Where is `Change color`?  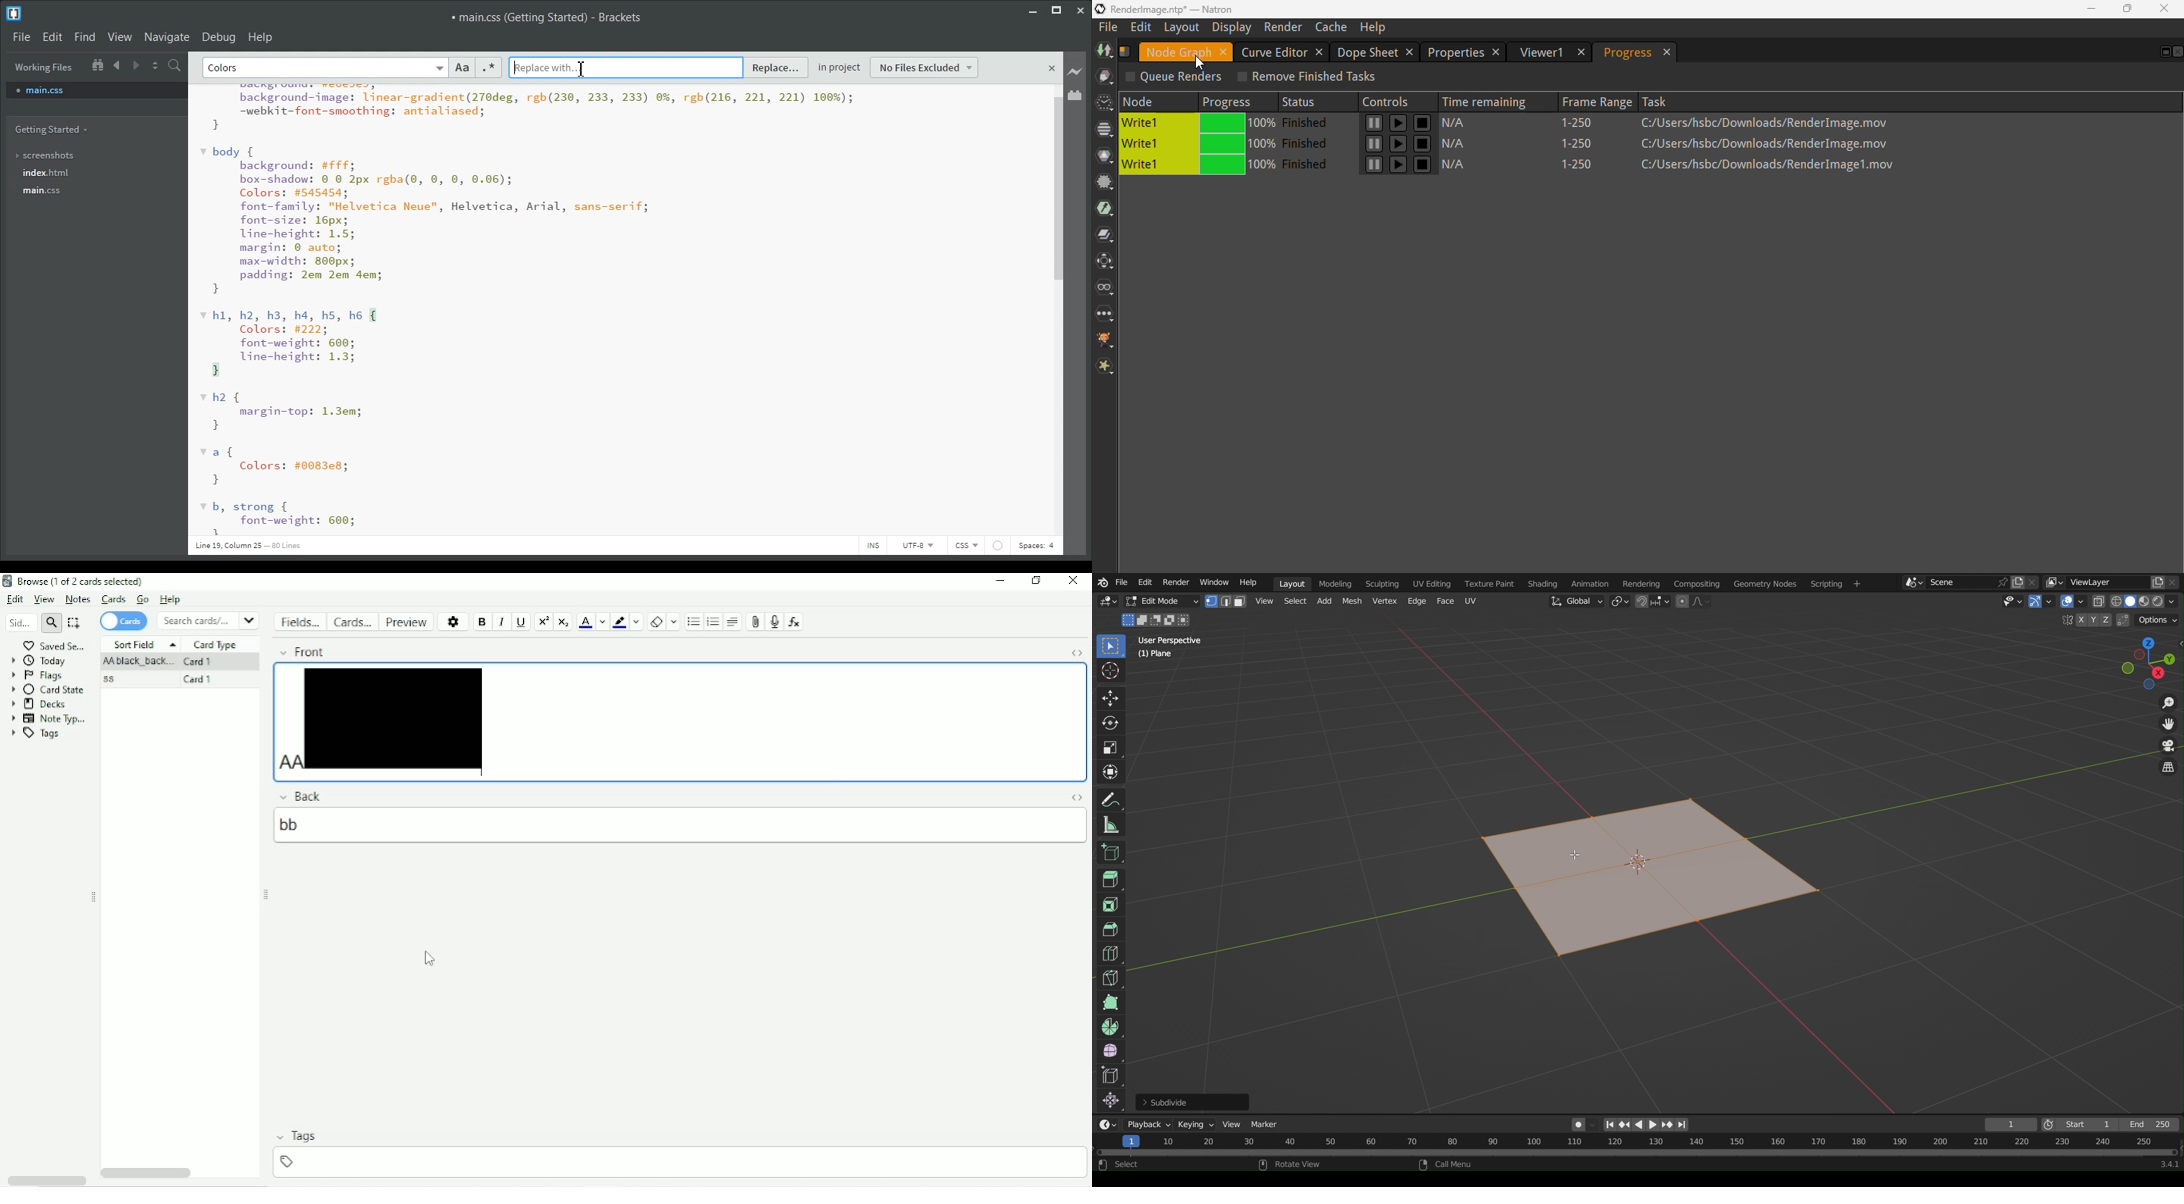
Change color is located at coordinates (602, 622).